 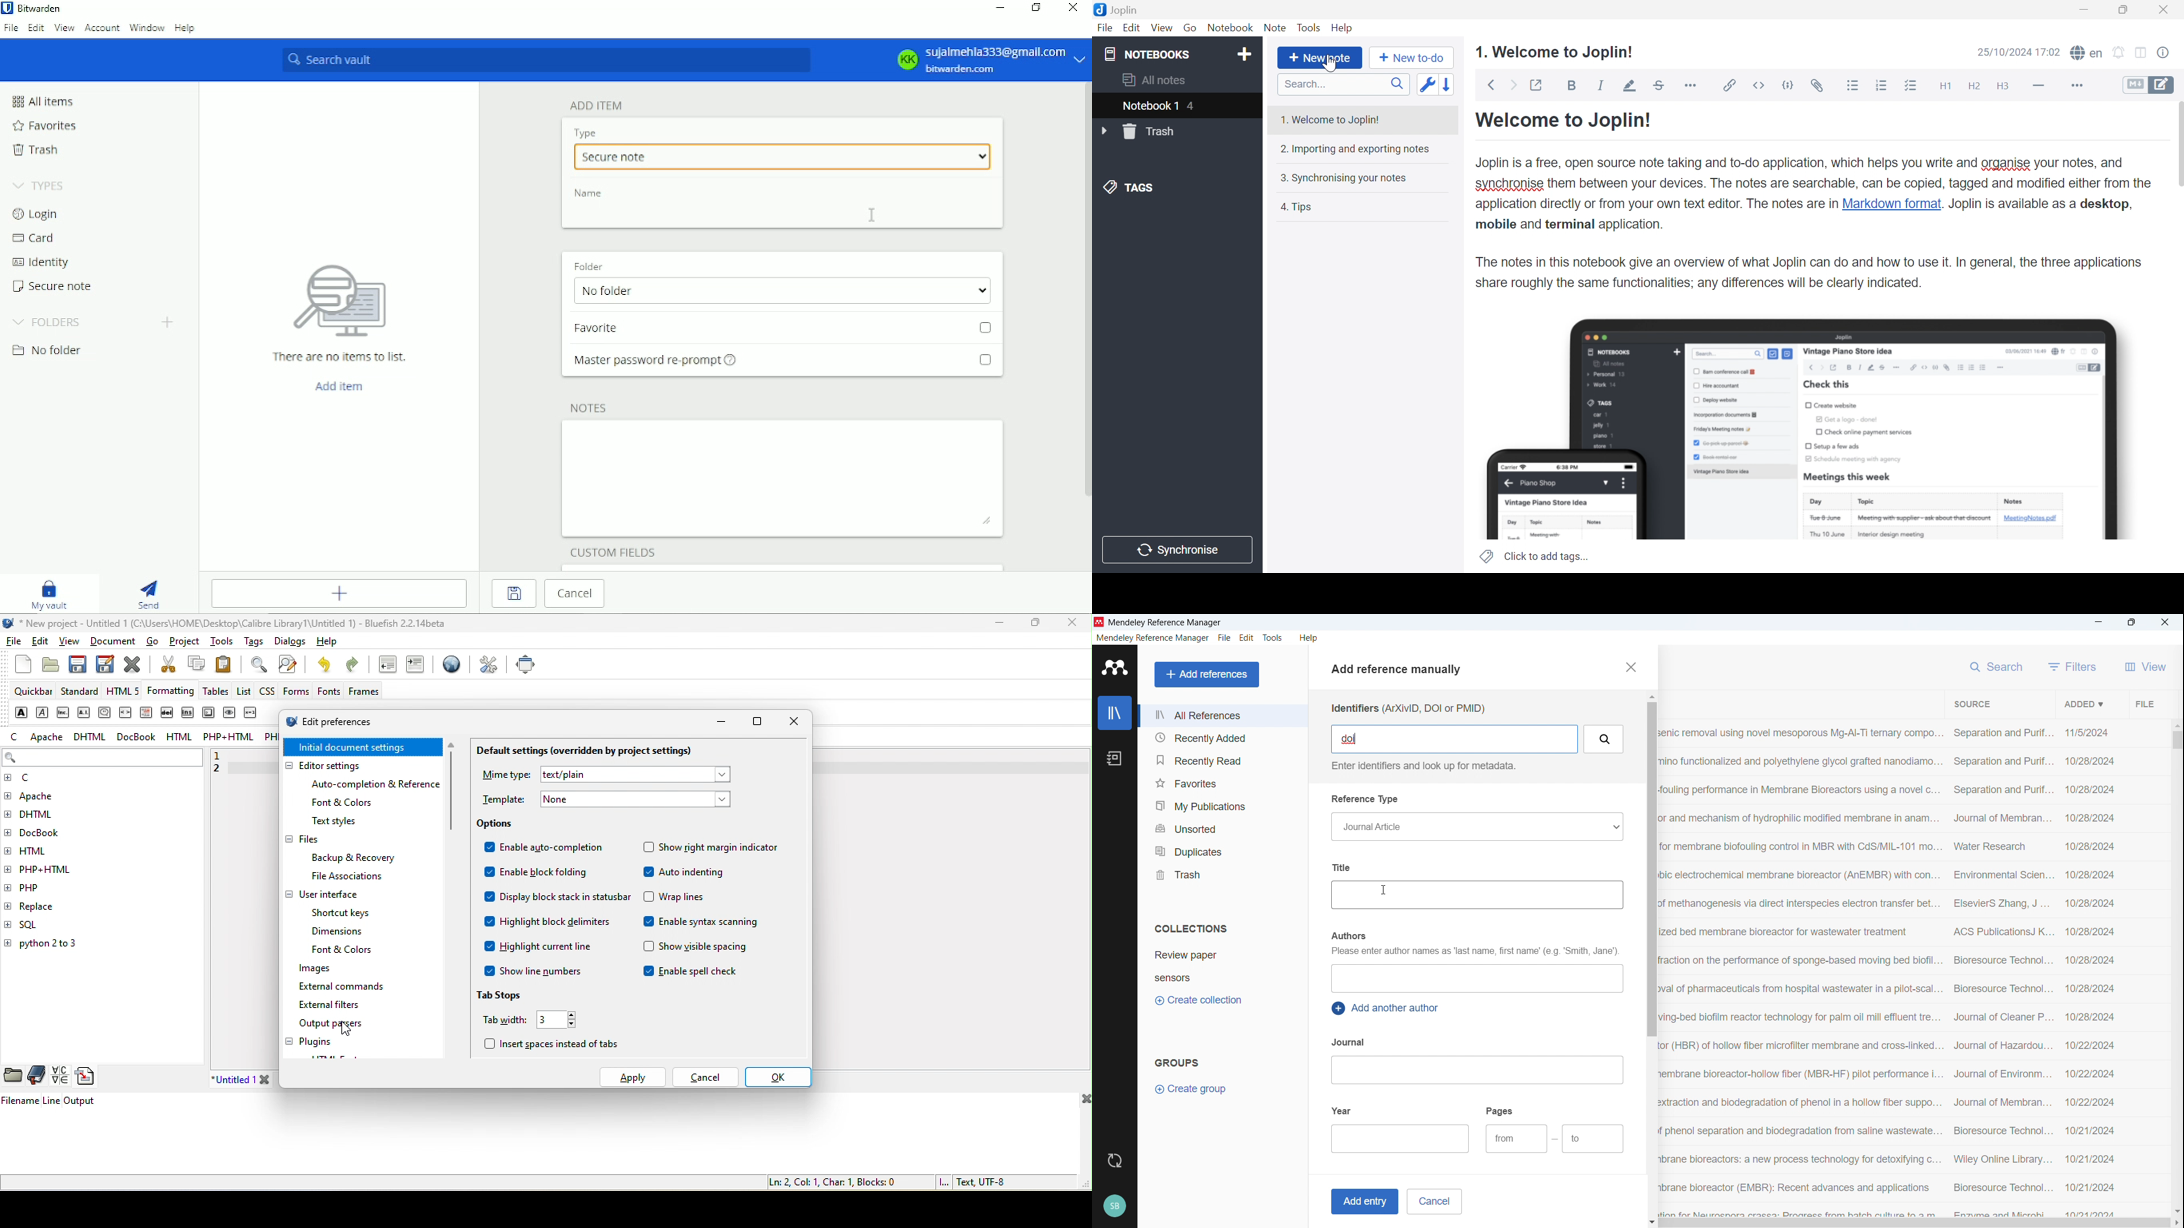 I want to click on Unsorted , so click(x=1223, y=827).